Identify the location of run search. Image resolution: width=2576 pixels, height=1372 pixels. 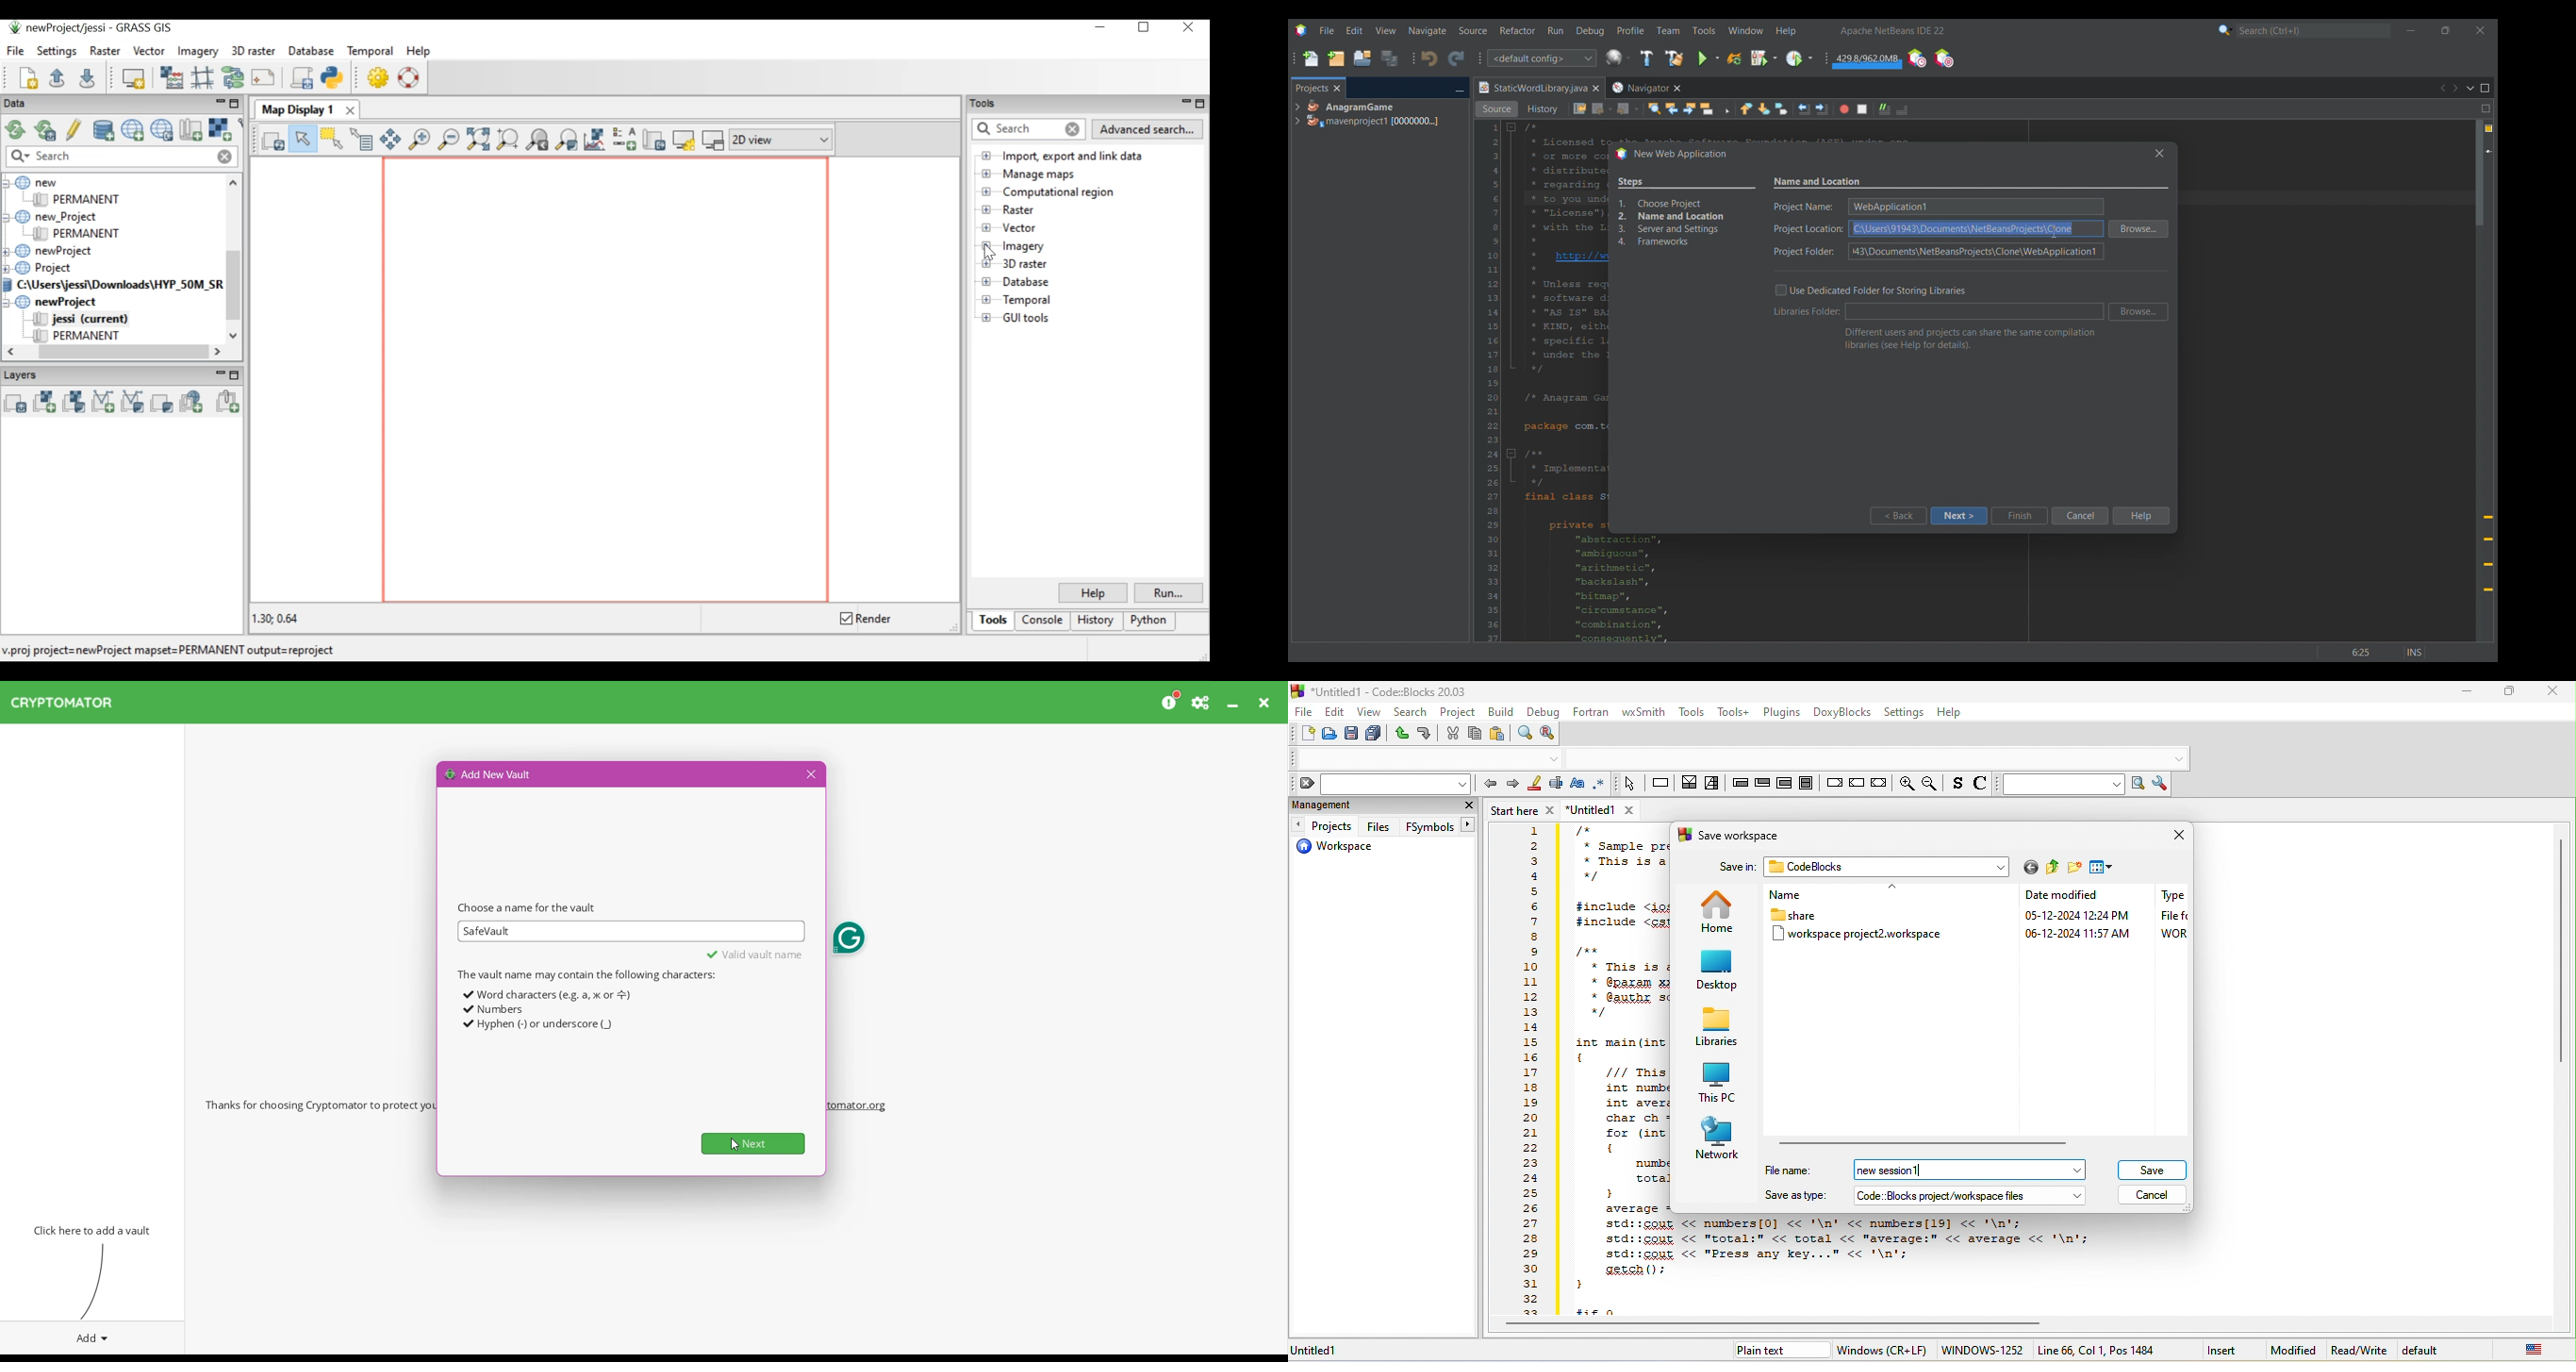
(2140, 785).